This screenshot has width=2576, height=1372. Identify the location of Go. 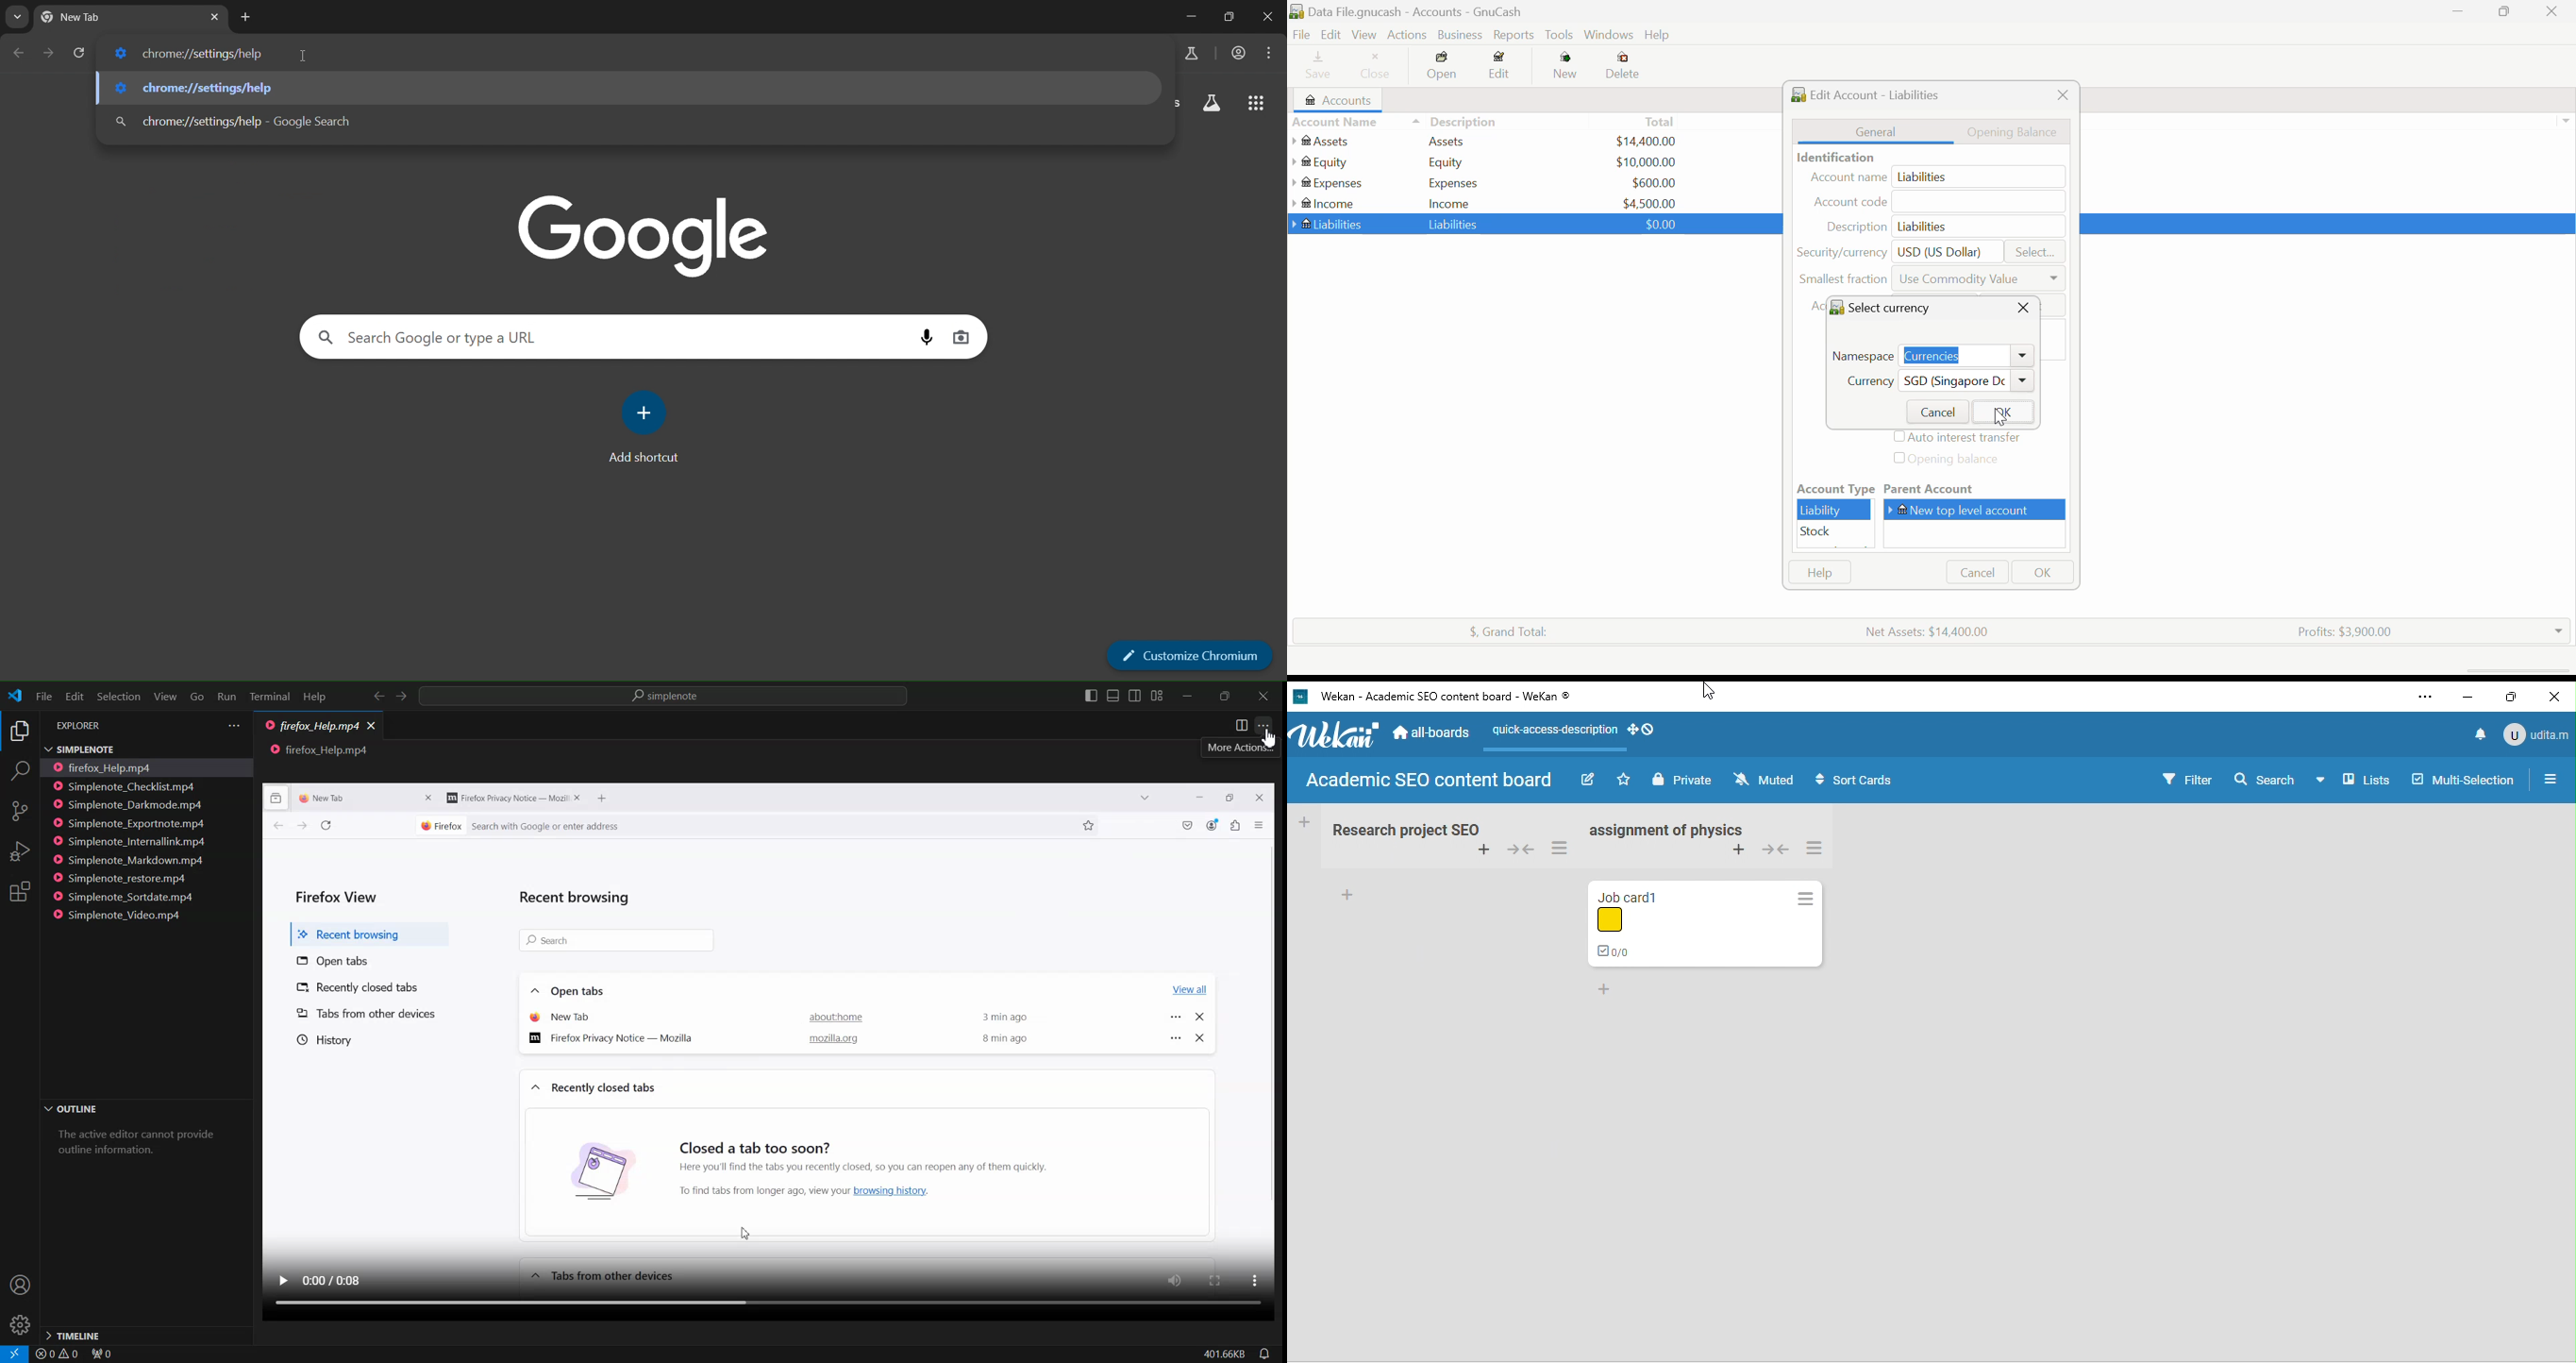
(196, 697).